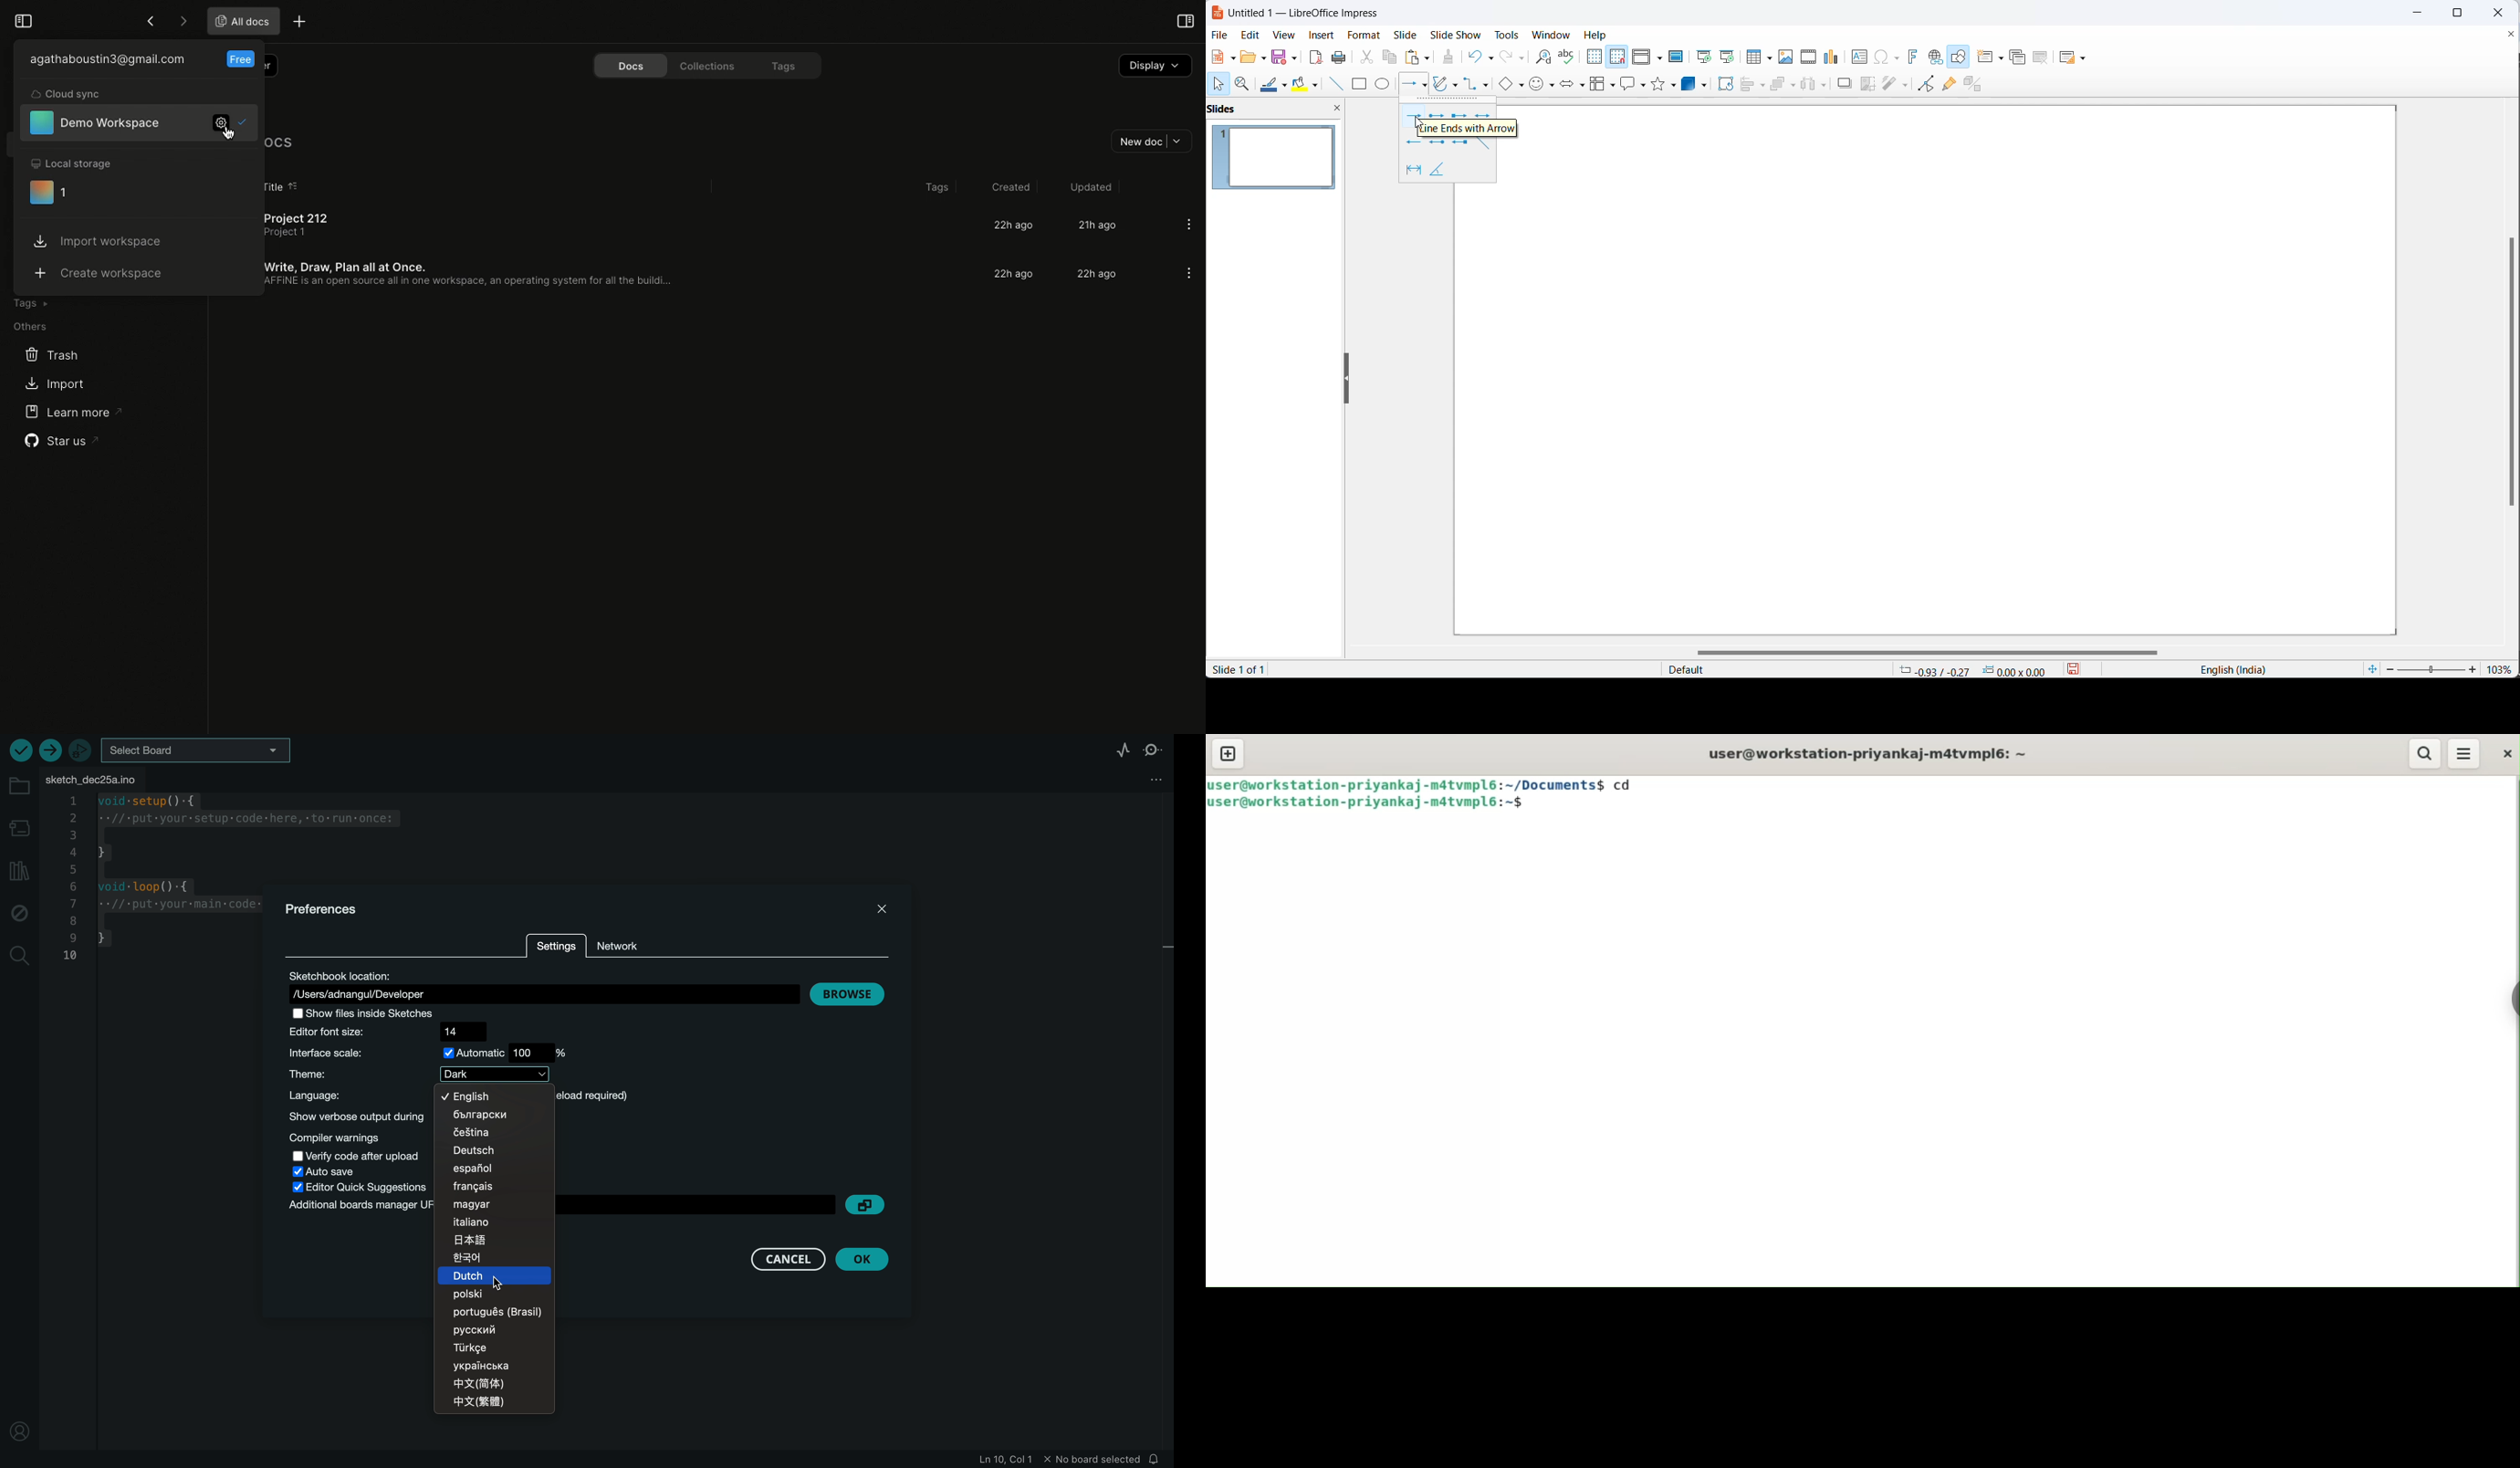 The height and width of the screenshot is (1484, 2520). Describe the element at coordinates (2078, 670) in the screenshot. I see `save` at that location.